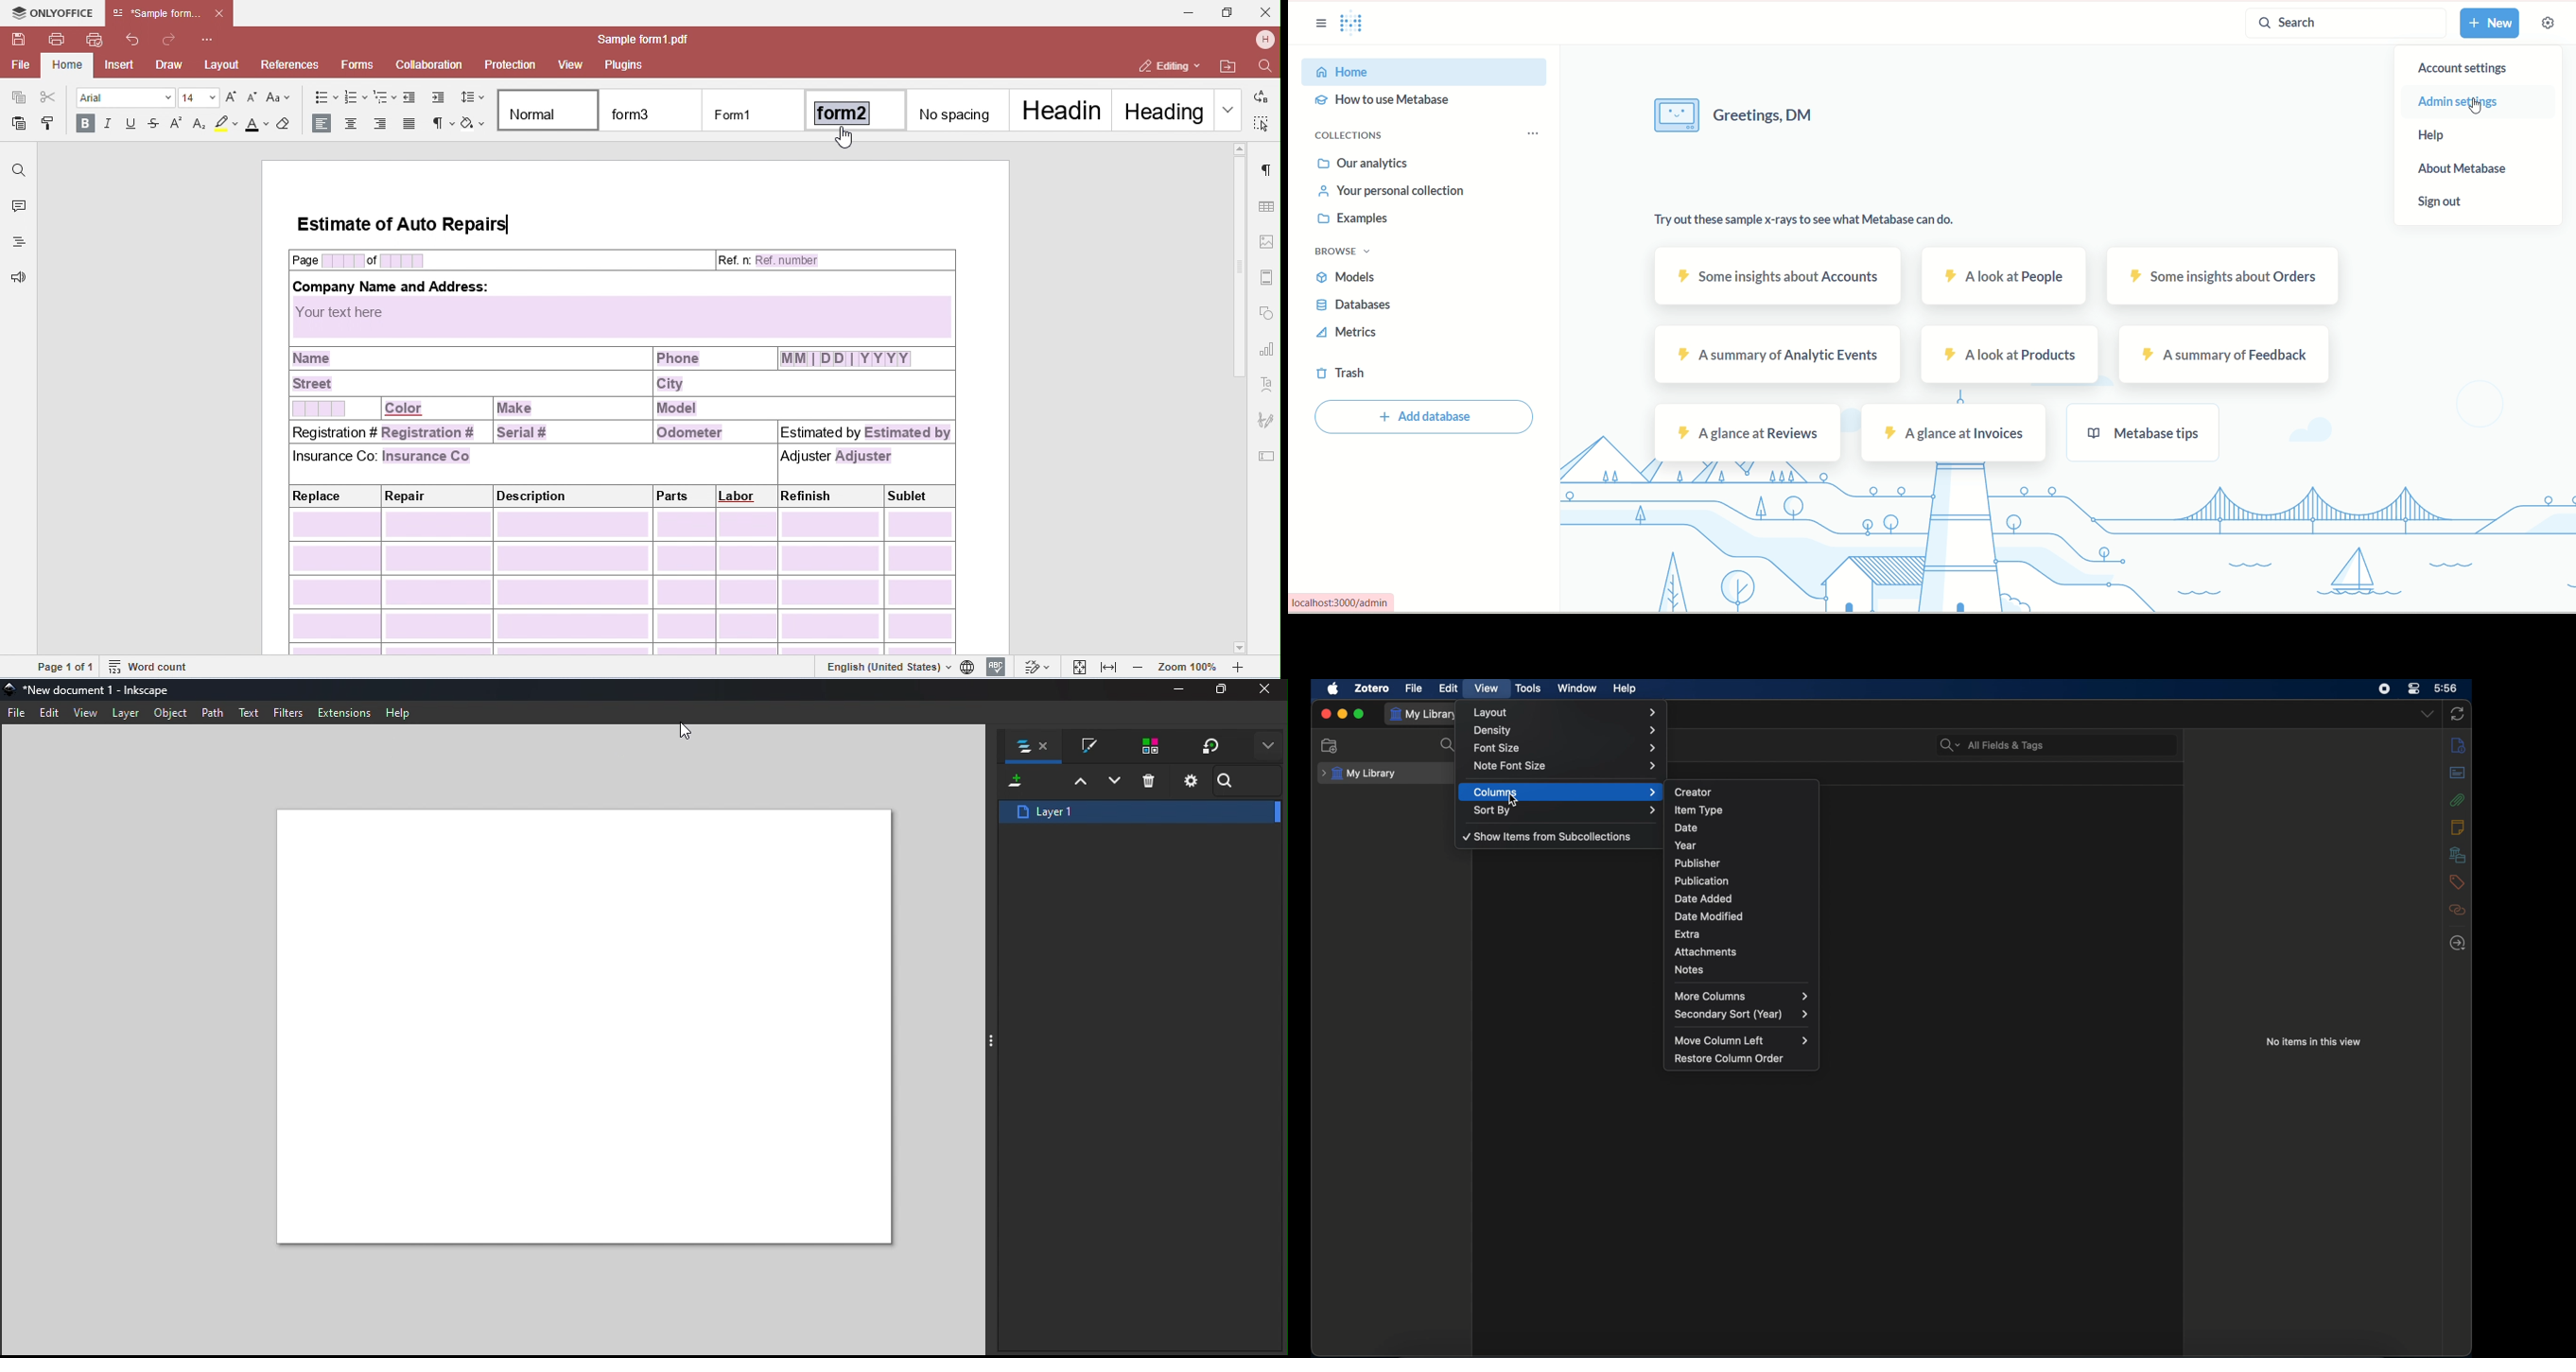 This screenshot has width=2576, height=1372. What do you see at coordinates (2469, 171) in the screenshot?
I see `about metabase` at bounding box center [2469, 171].